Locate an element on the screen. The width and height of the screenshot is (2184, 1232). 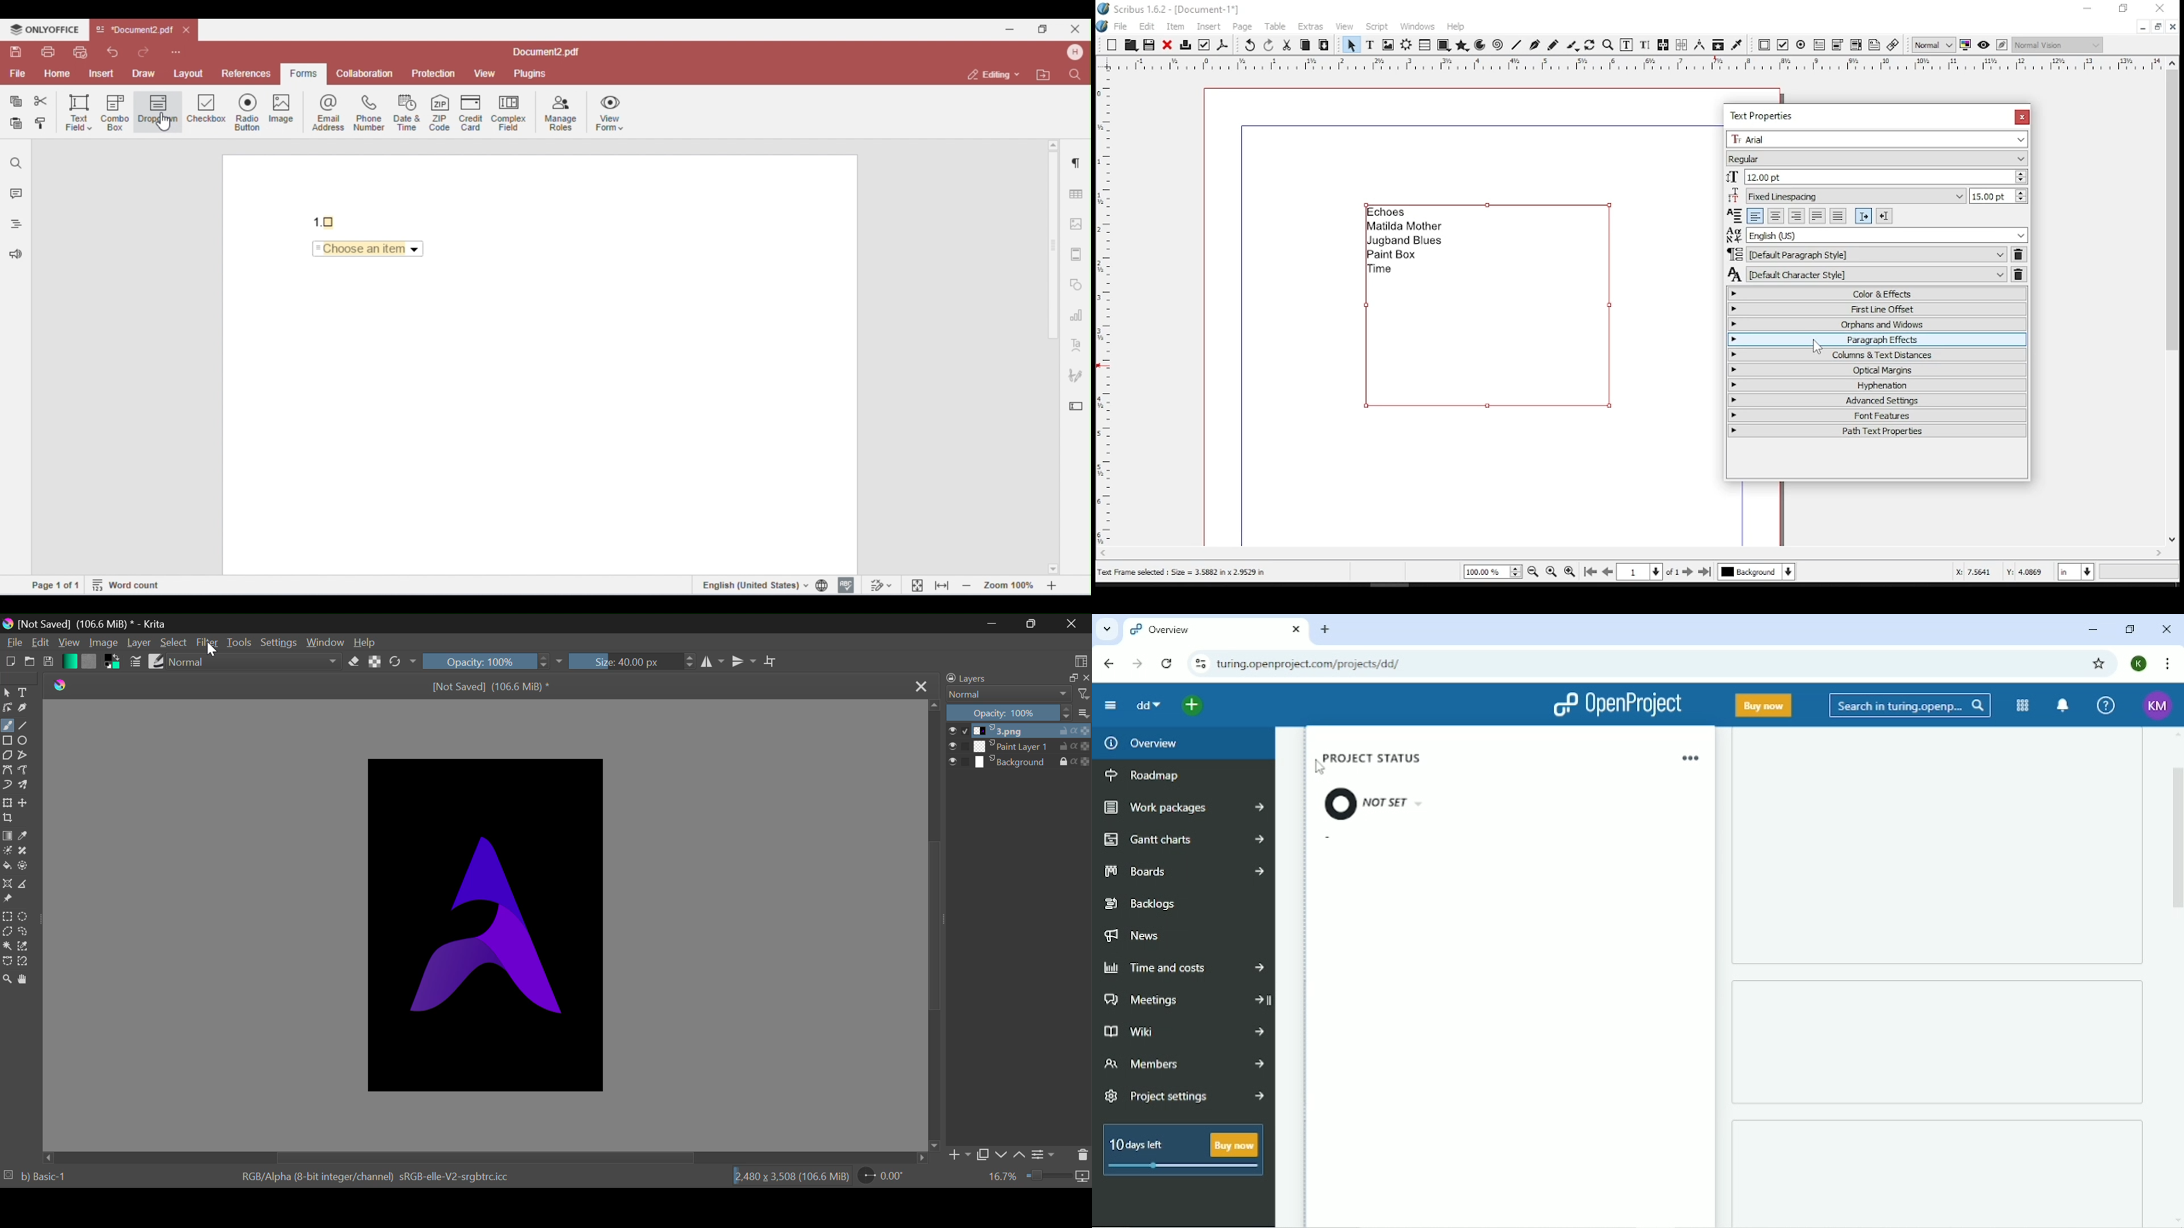
font is located at coordinates (1877, 142).